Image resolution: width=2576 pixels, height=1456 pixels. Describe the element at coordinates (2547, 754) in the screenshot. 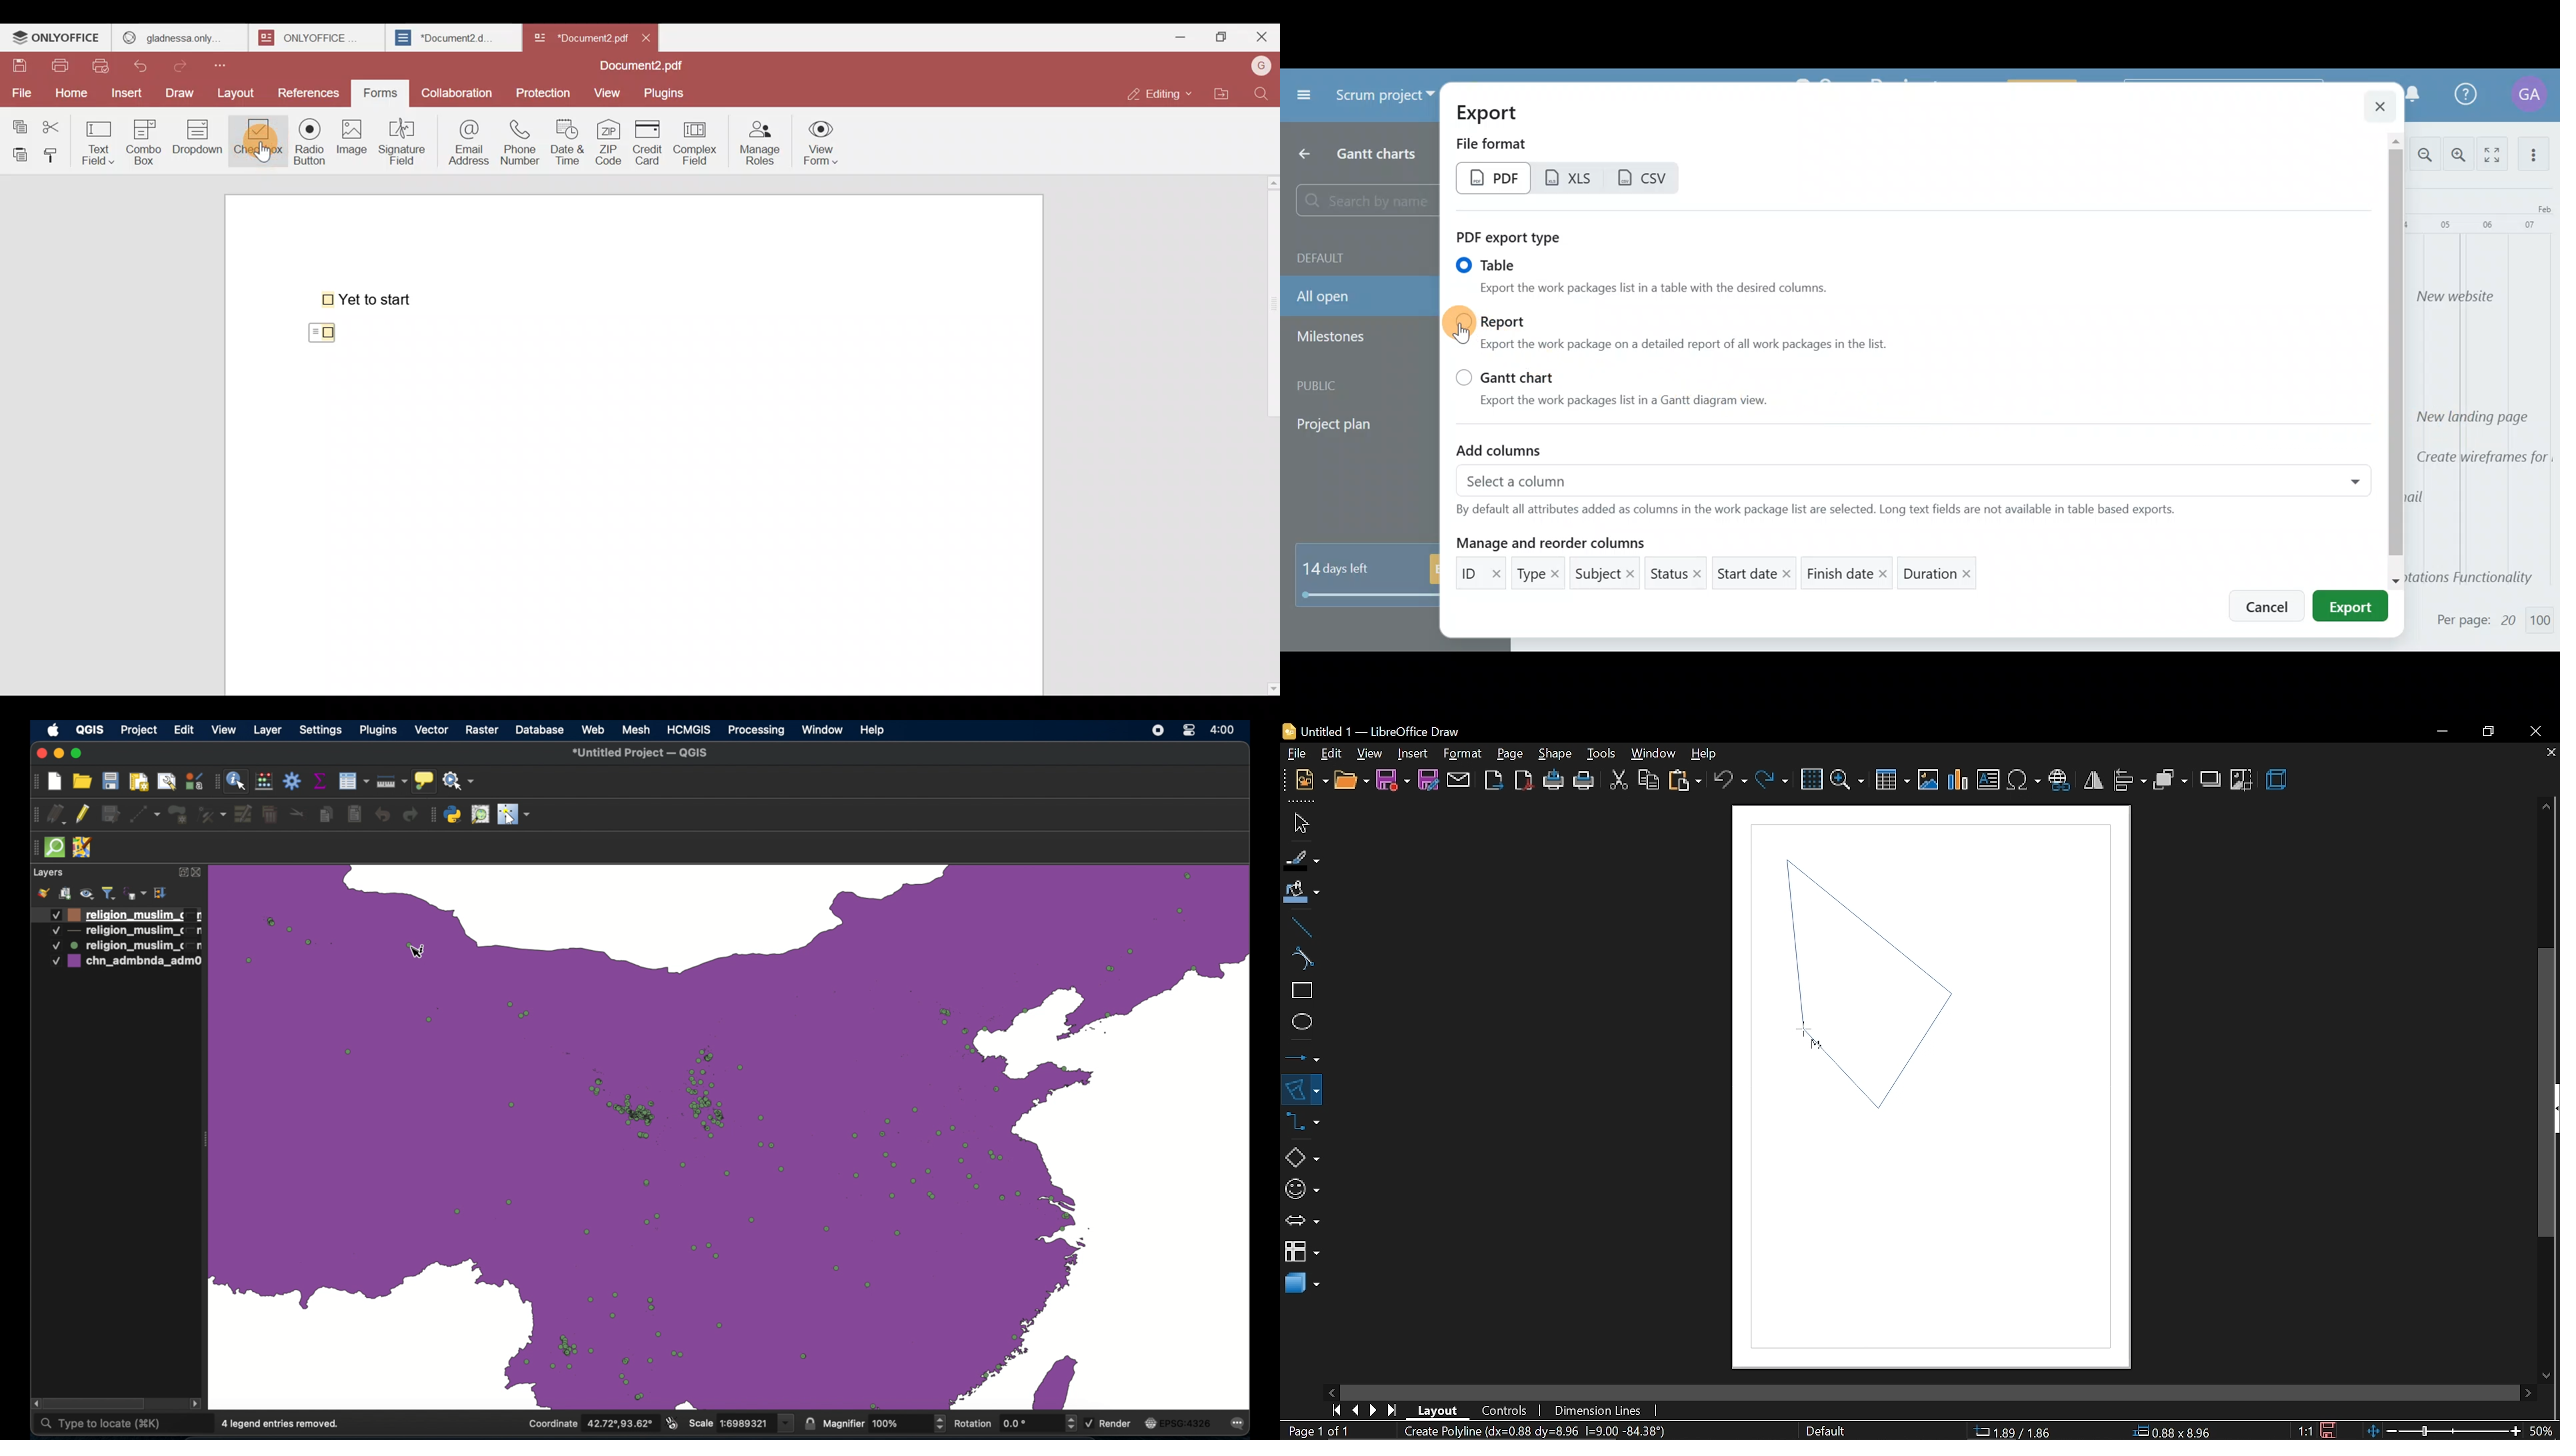

I see `close current tab` at that location.